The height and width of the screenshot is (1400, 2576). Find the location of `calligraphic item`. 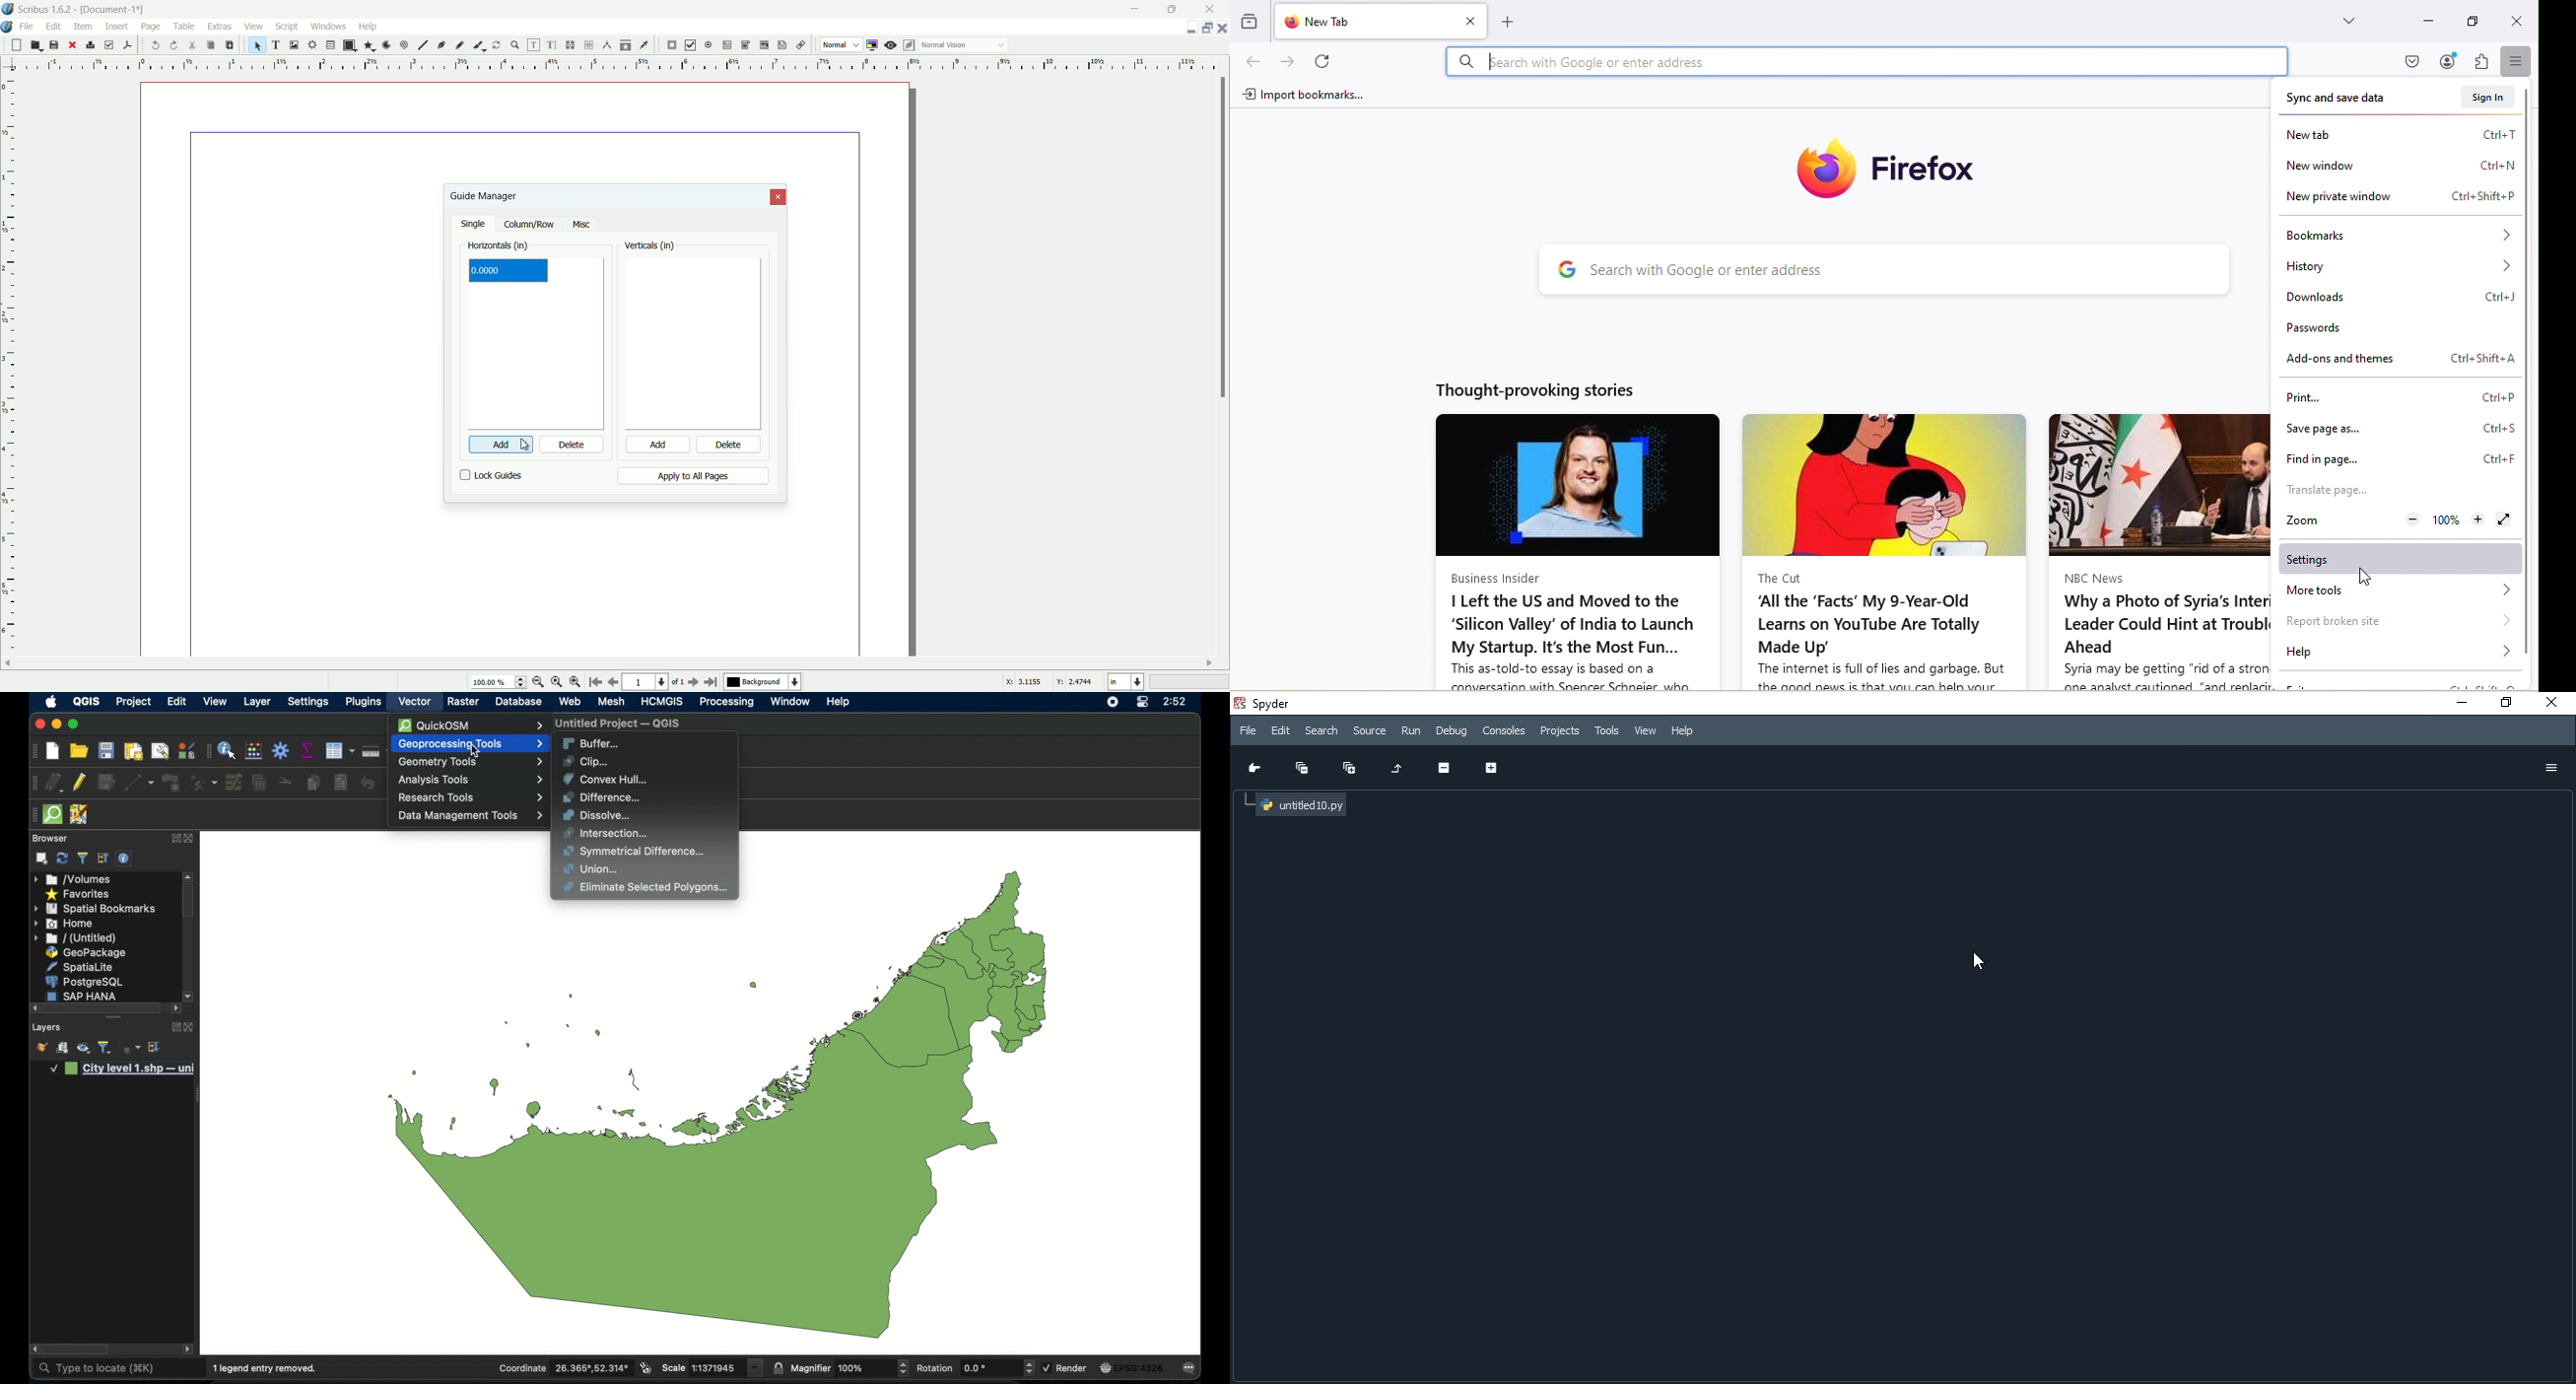

calligraphic item is located at coordinates (477, 45).